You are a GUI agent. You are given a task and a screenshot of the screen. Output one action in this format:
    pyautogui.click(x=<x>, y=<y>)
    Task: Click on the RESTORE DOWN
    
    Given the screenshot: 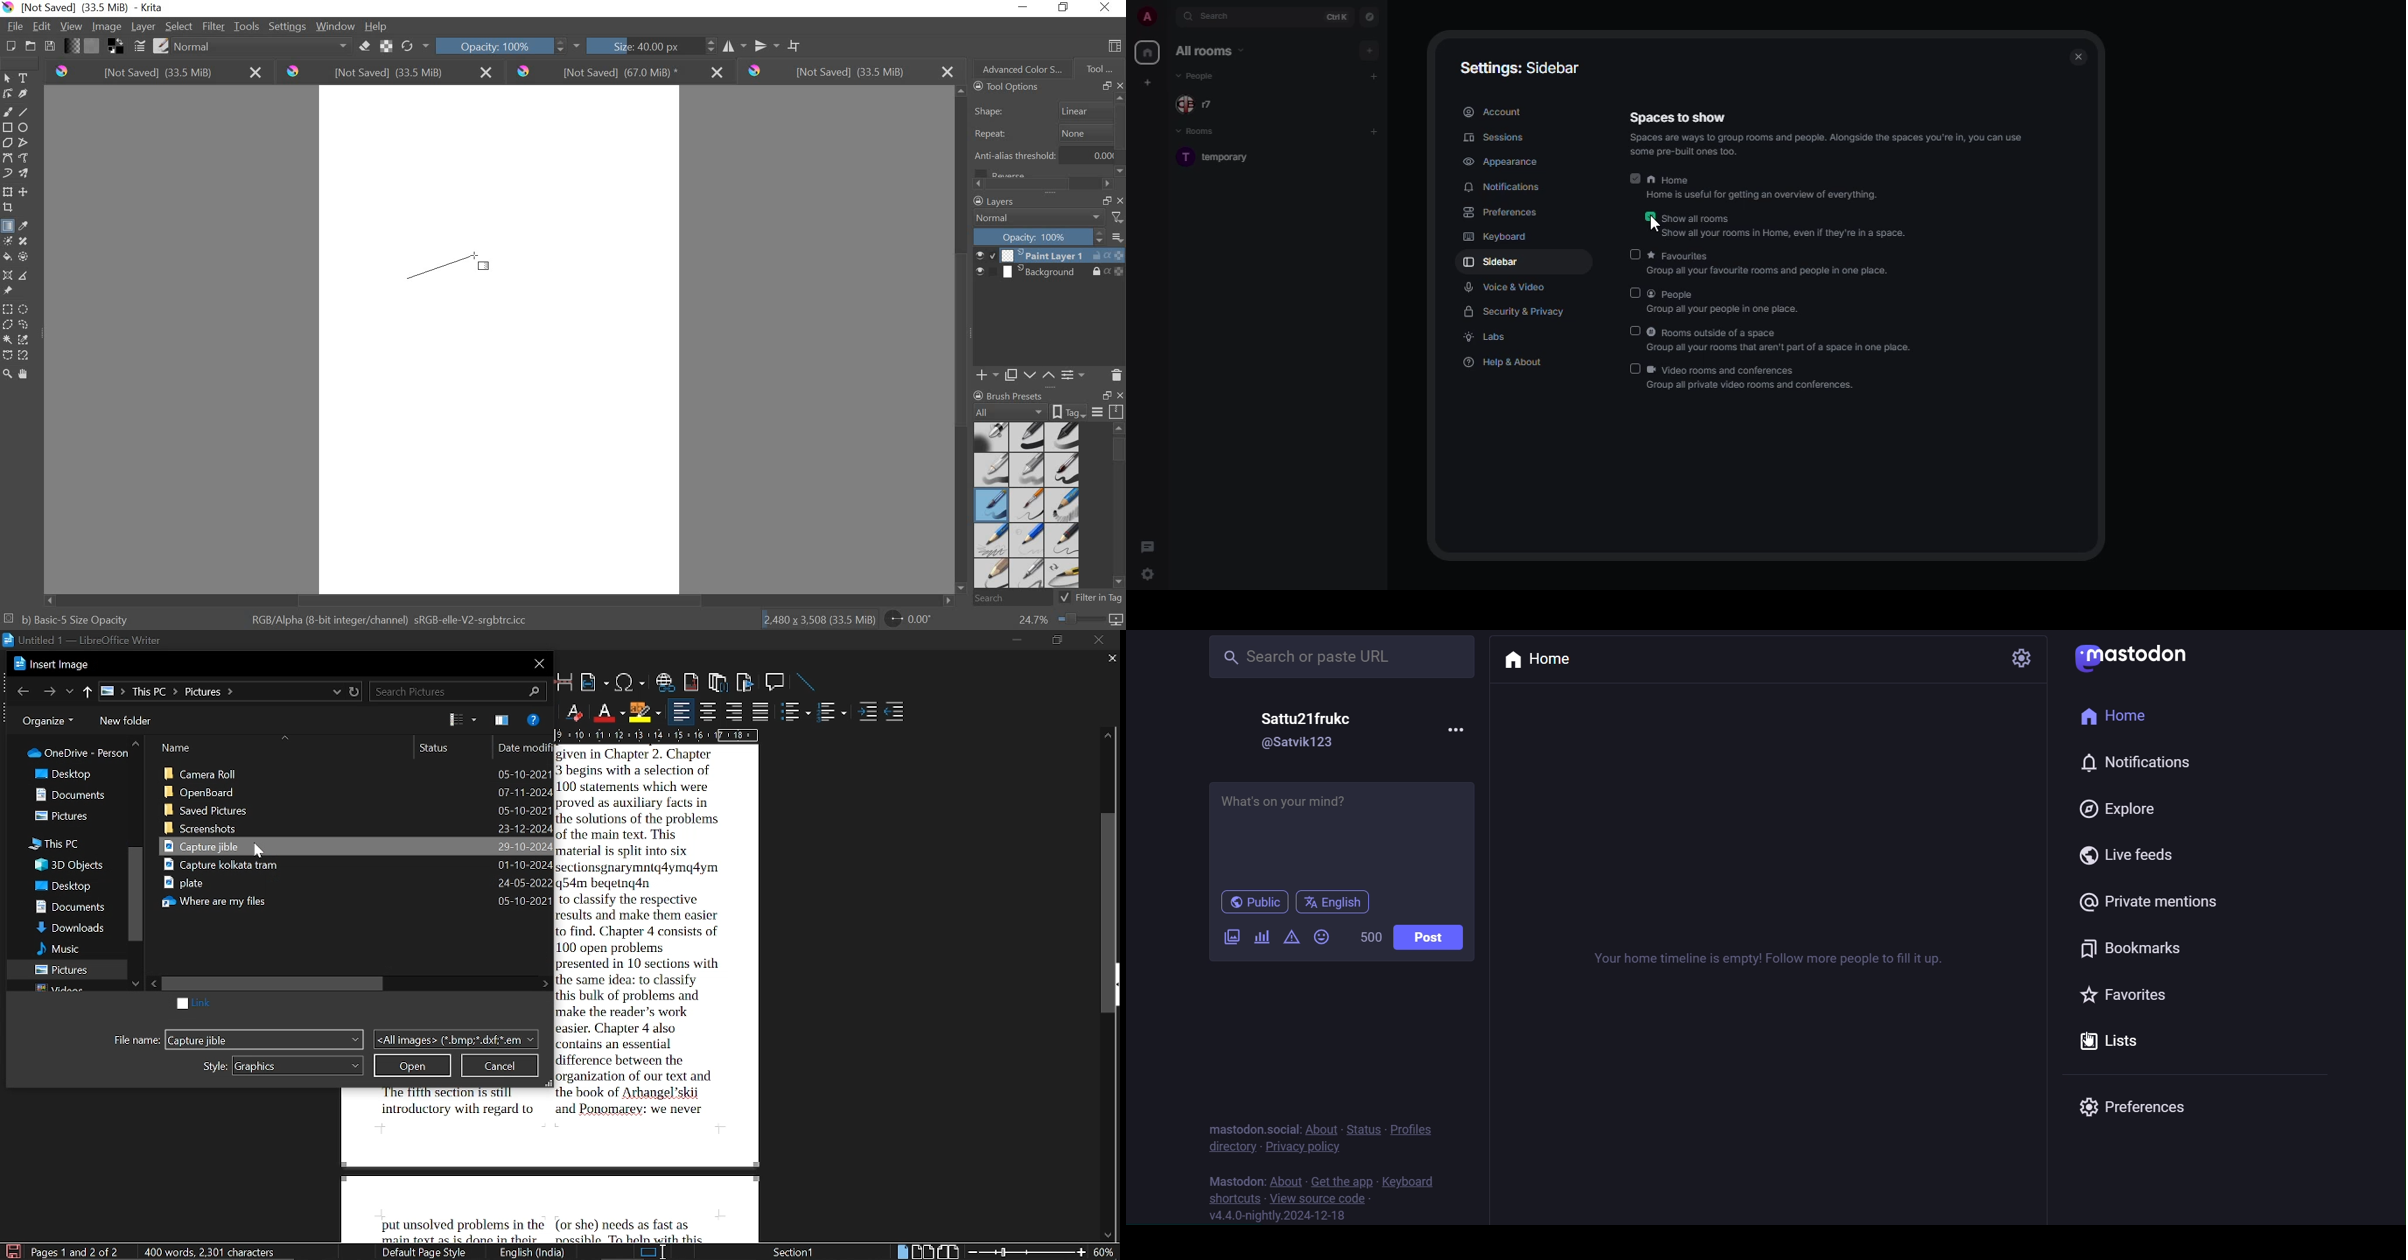 What is the action you would take?
    pyautogui.click(x=1106, y=200)
    